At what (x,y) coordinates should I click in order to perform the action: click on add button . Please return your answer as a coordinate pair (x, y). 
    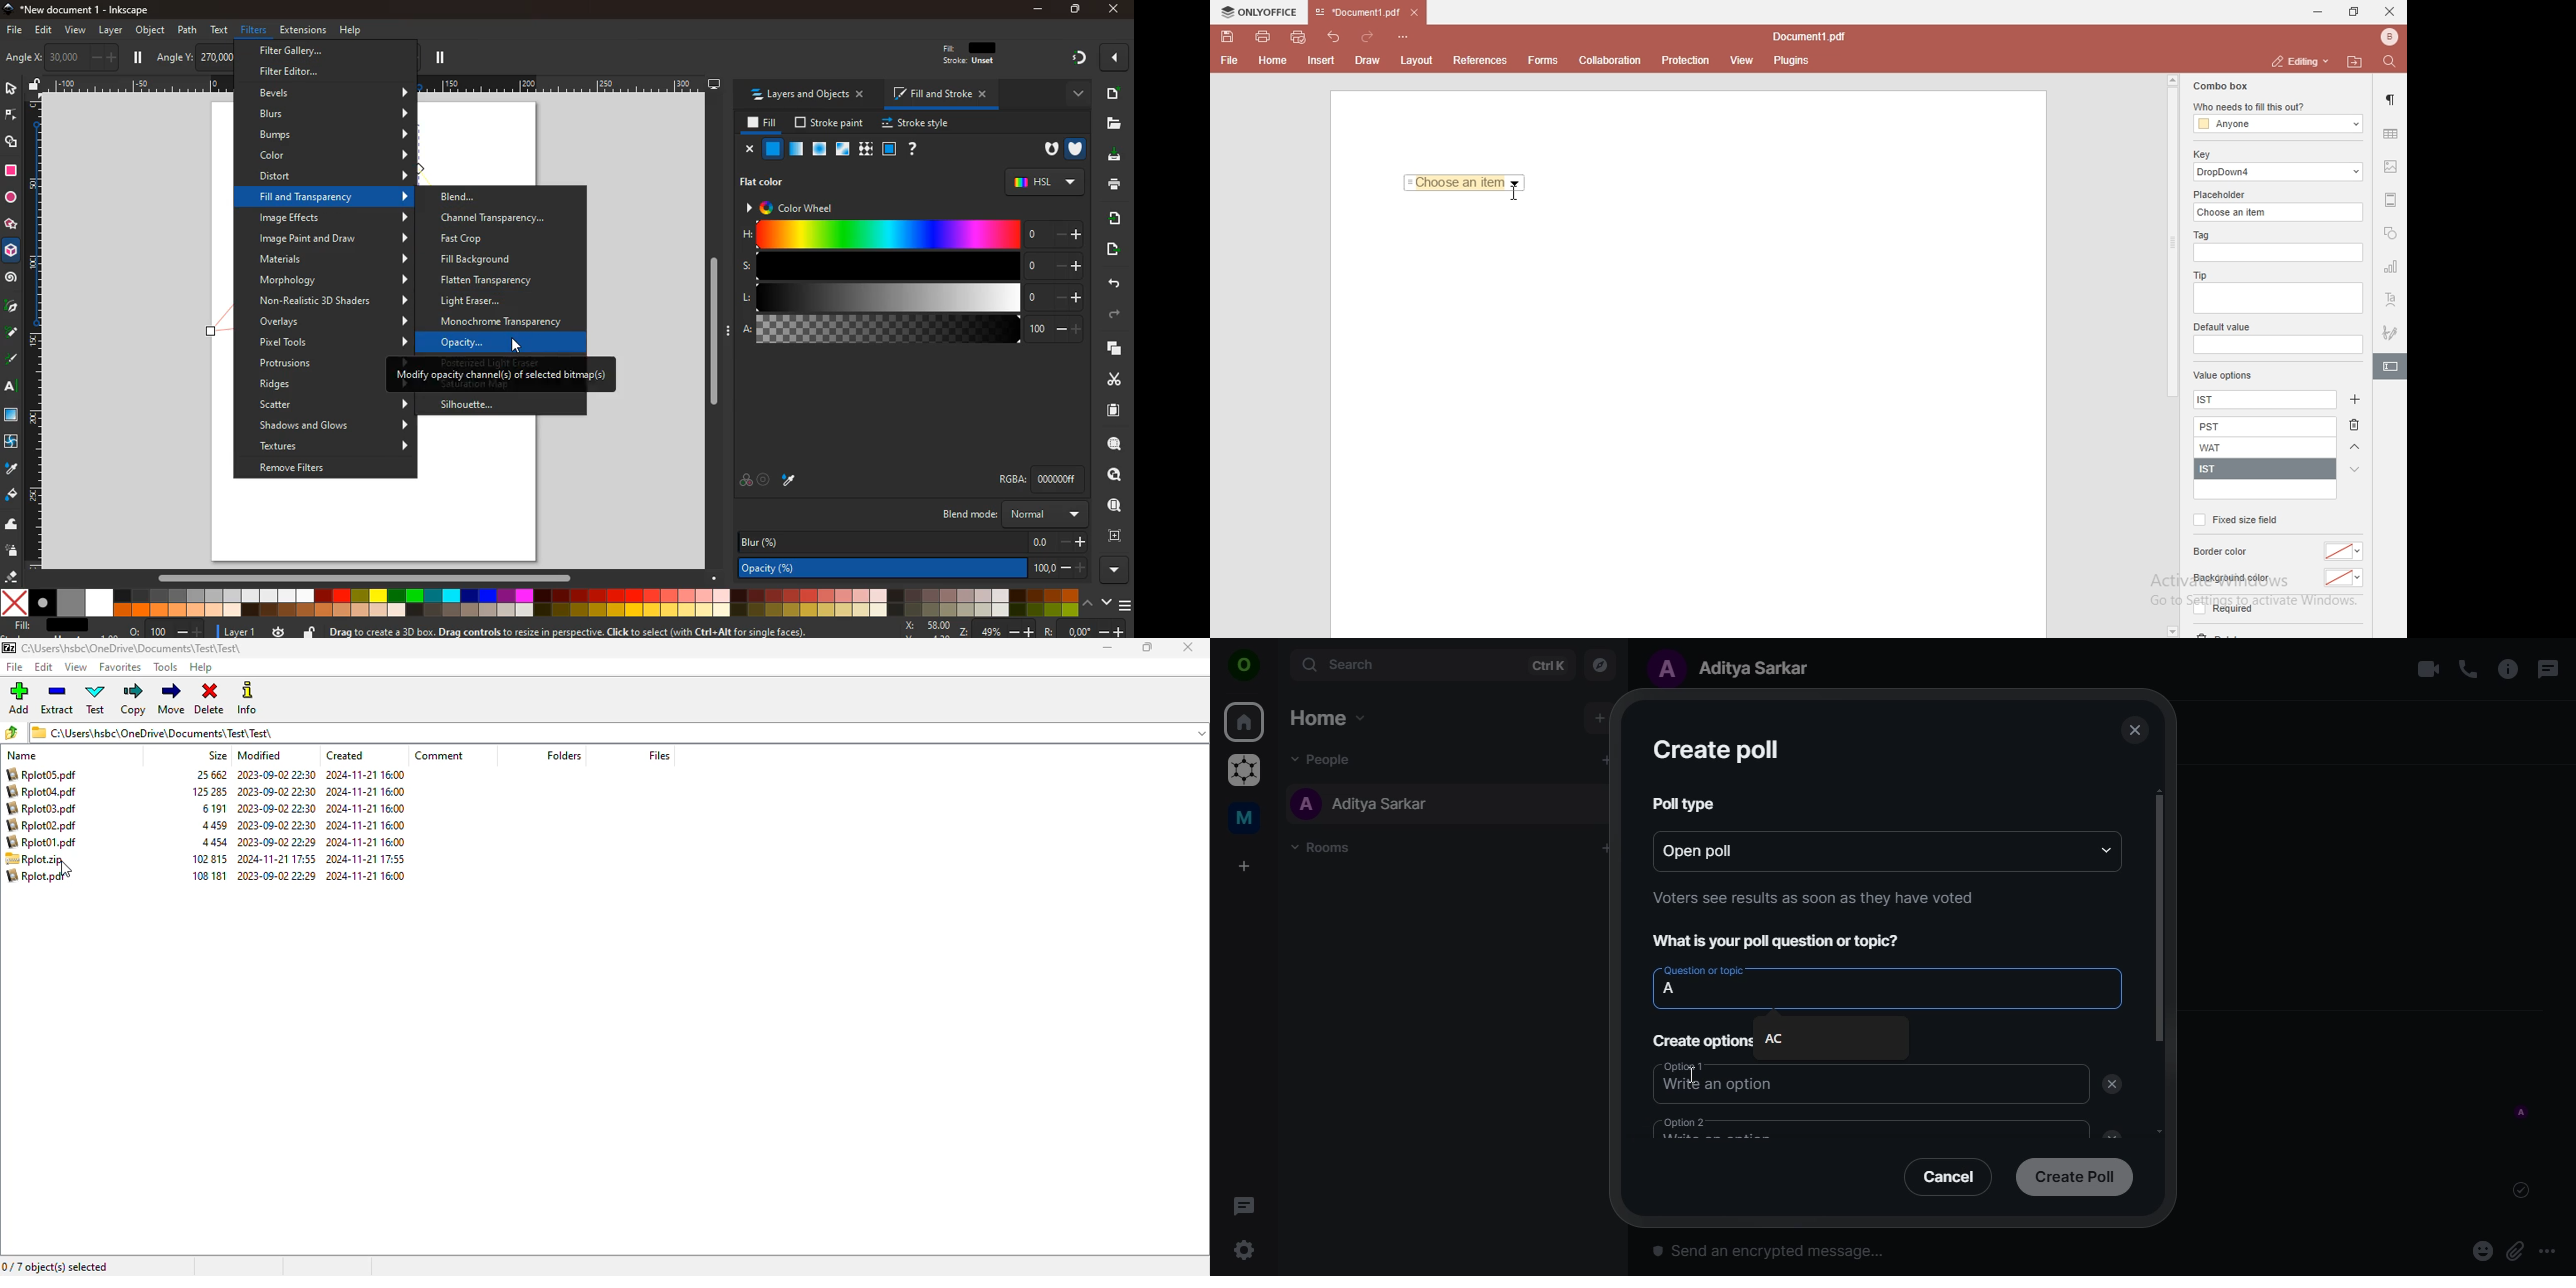
    Looking at the image, I should click on (2354, 398).